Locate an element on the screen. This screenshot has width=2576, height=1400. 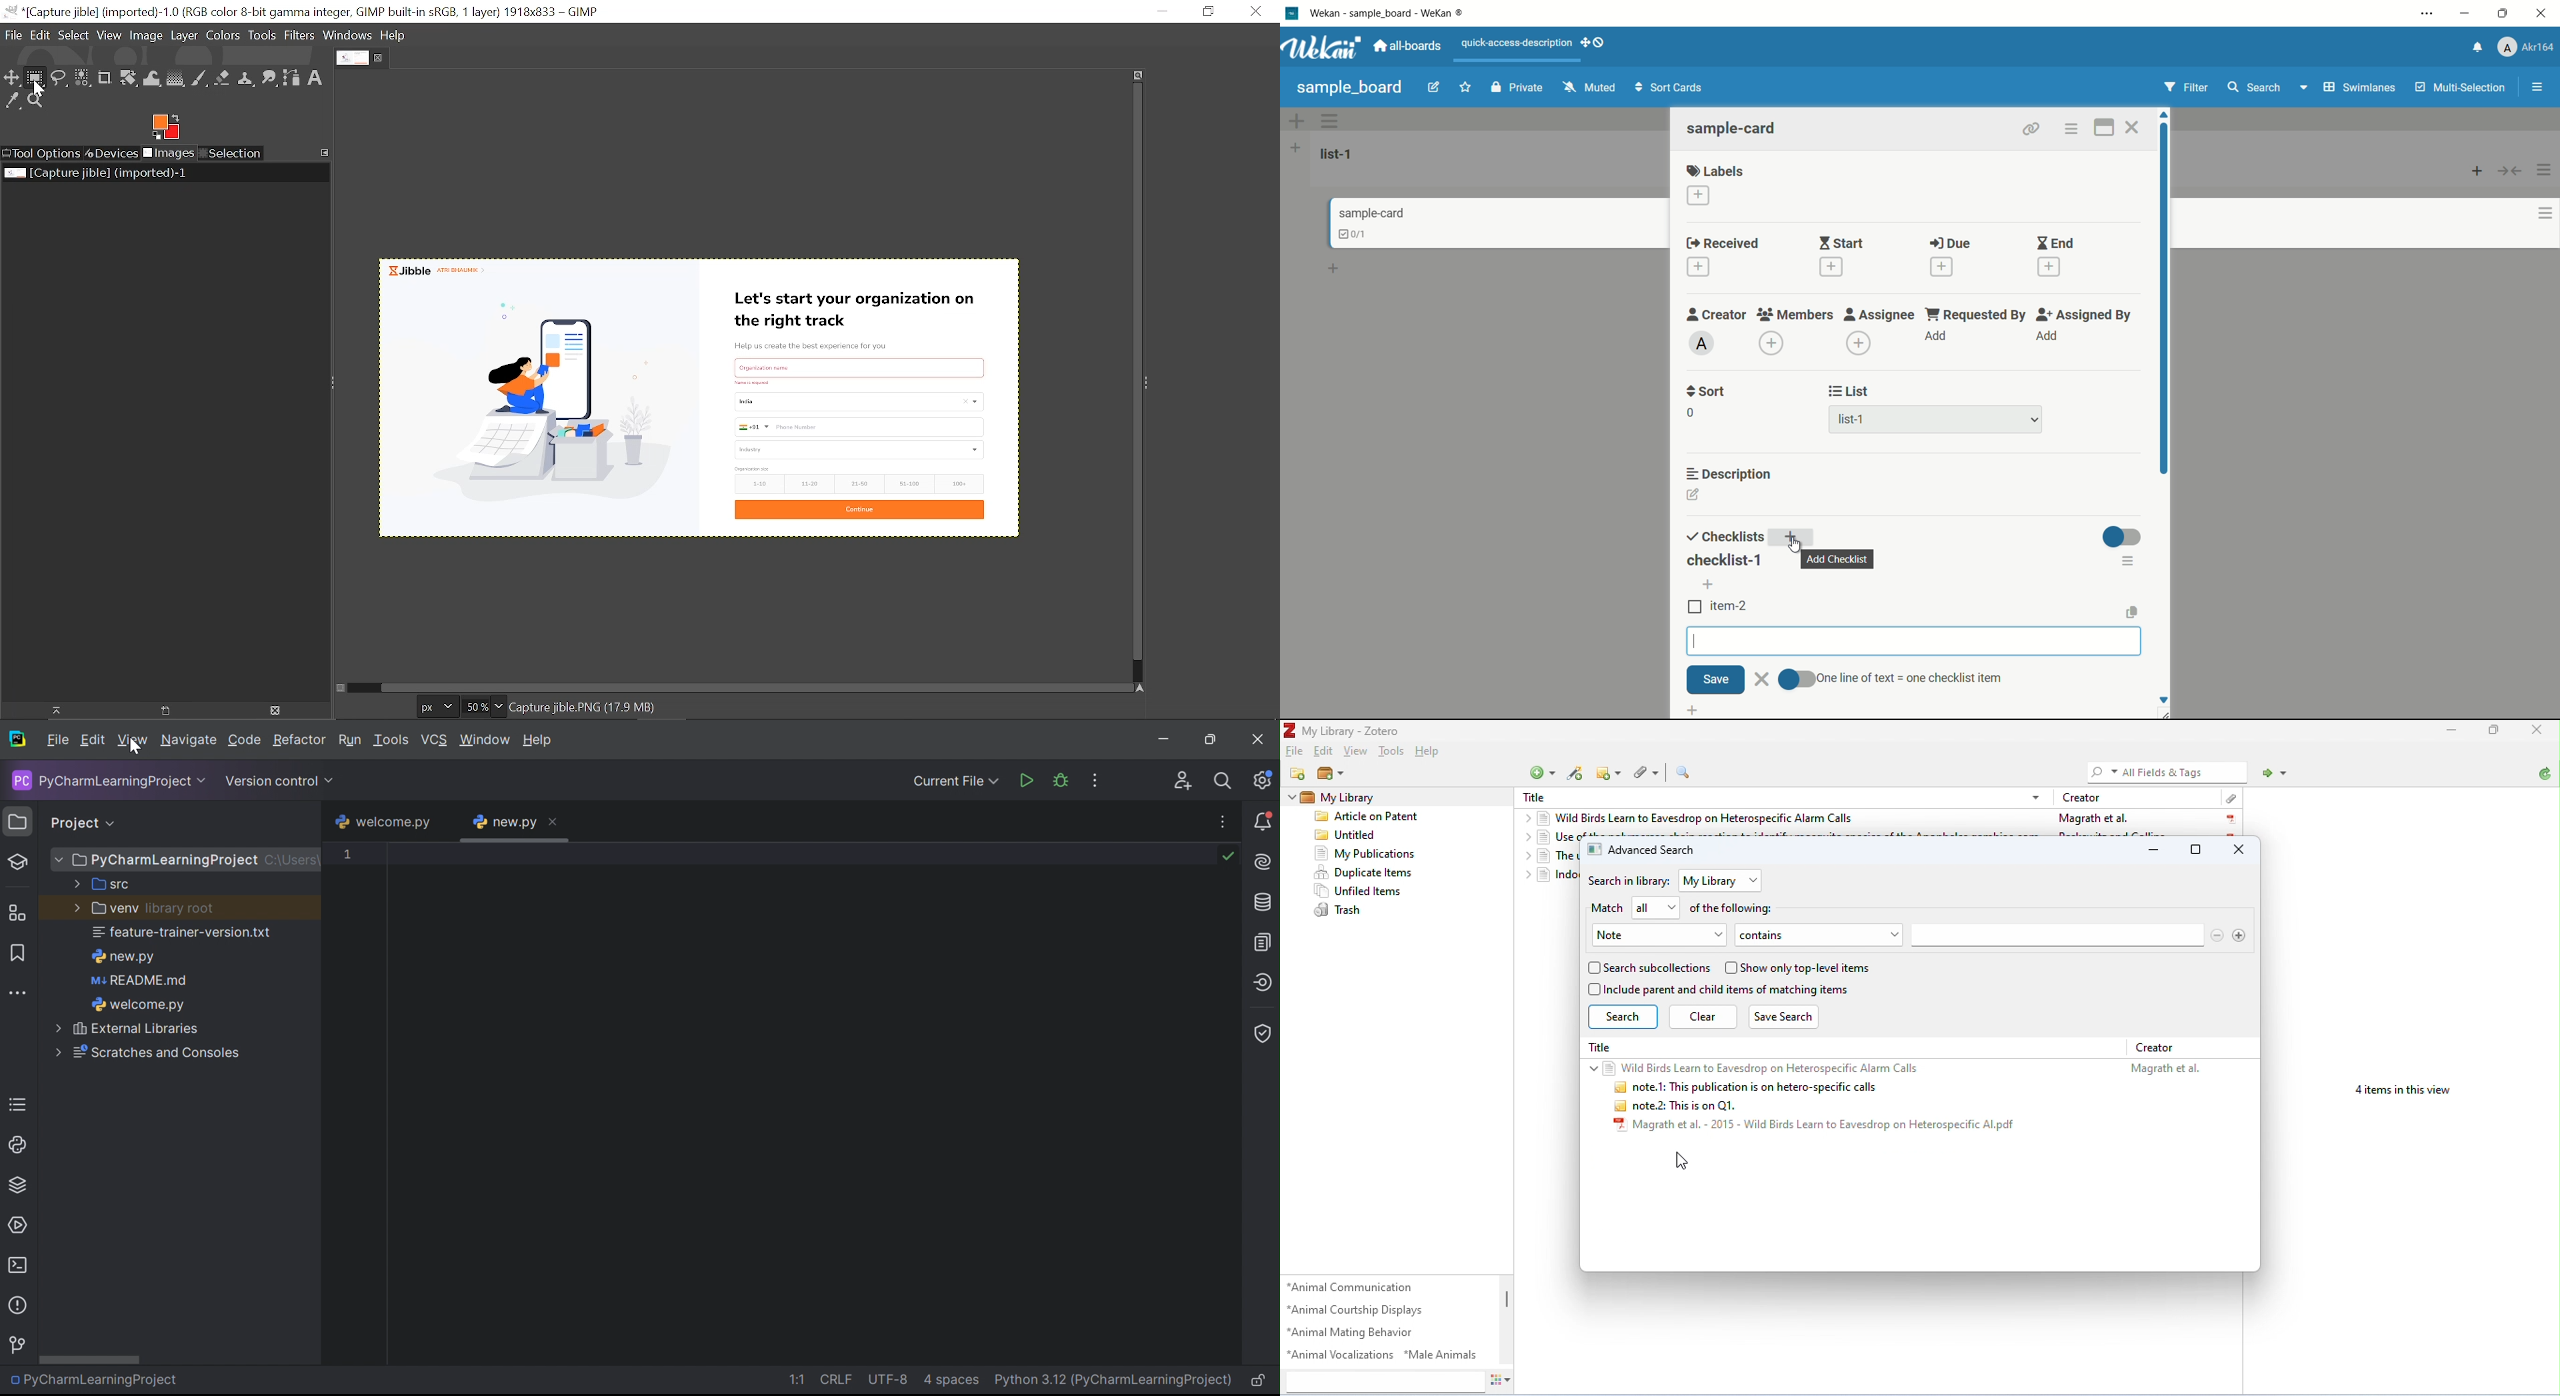
add checklist pop up is located at coordinates (1838, 559).